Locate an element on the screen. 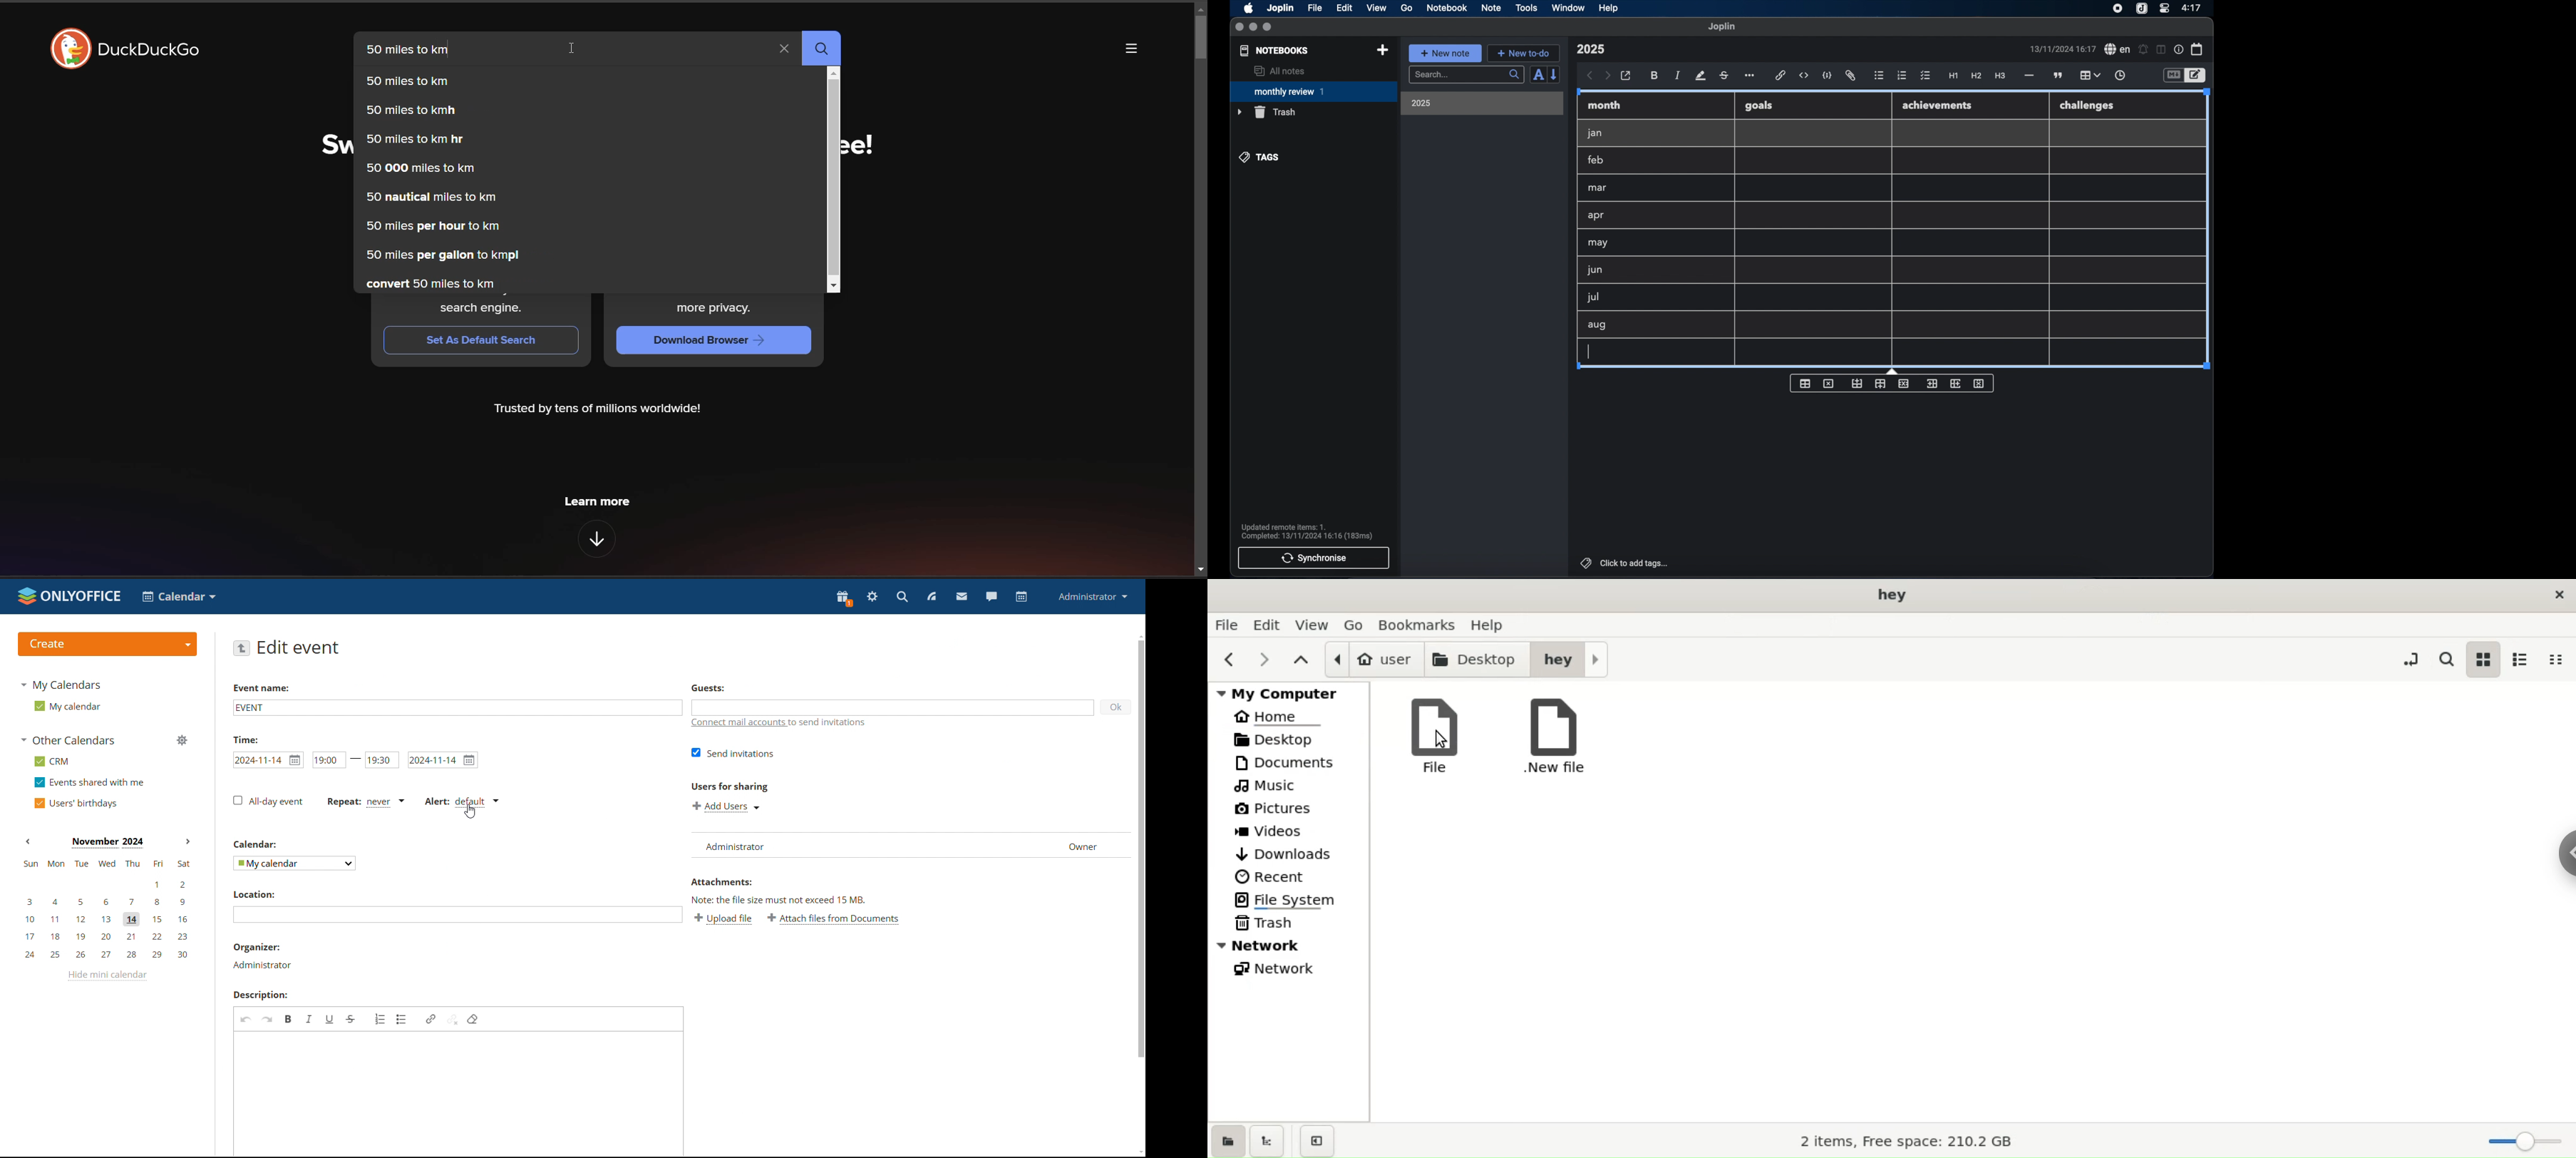 This screenshot has width=2576, height=1176. reverse sort order is located at coordinates (1555, 74).